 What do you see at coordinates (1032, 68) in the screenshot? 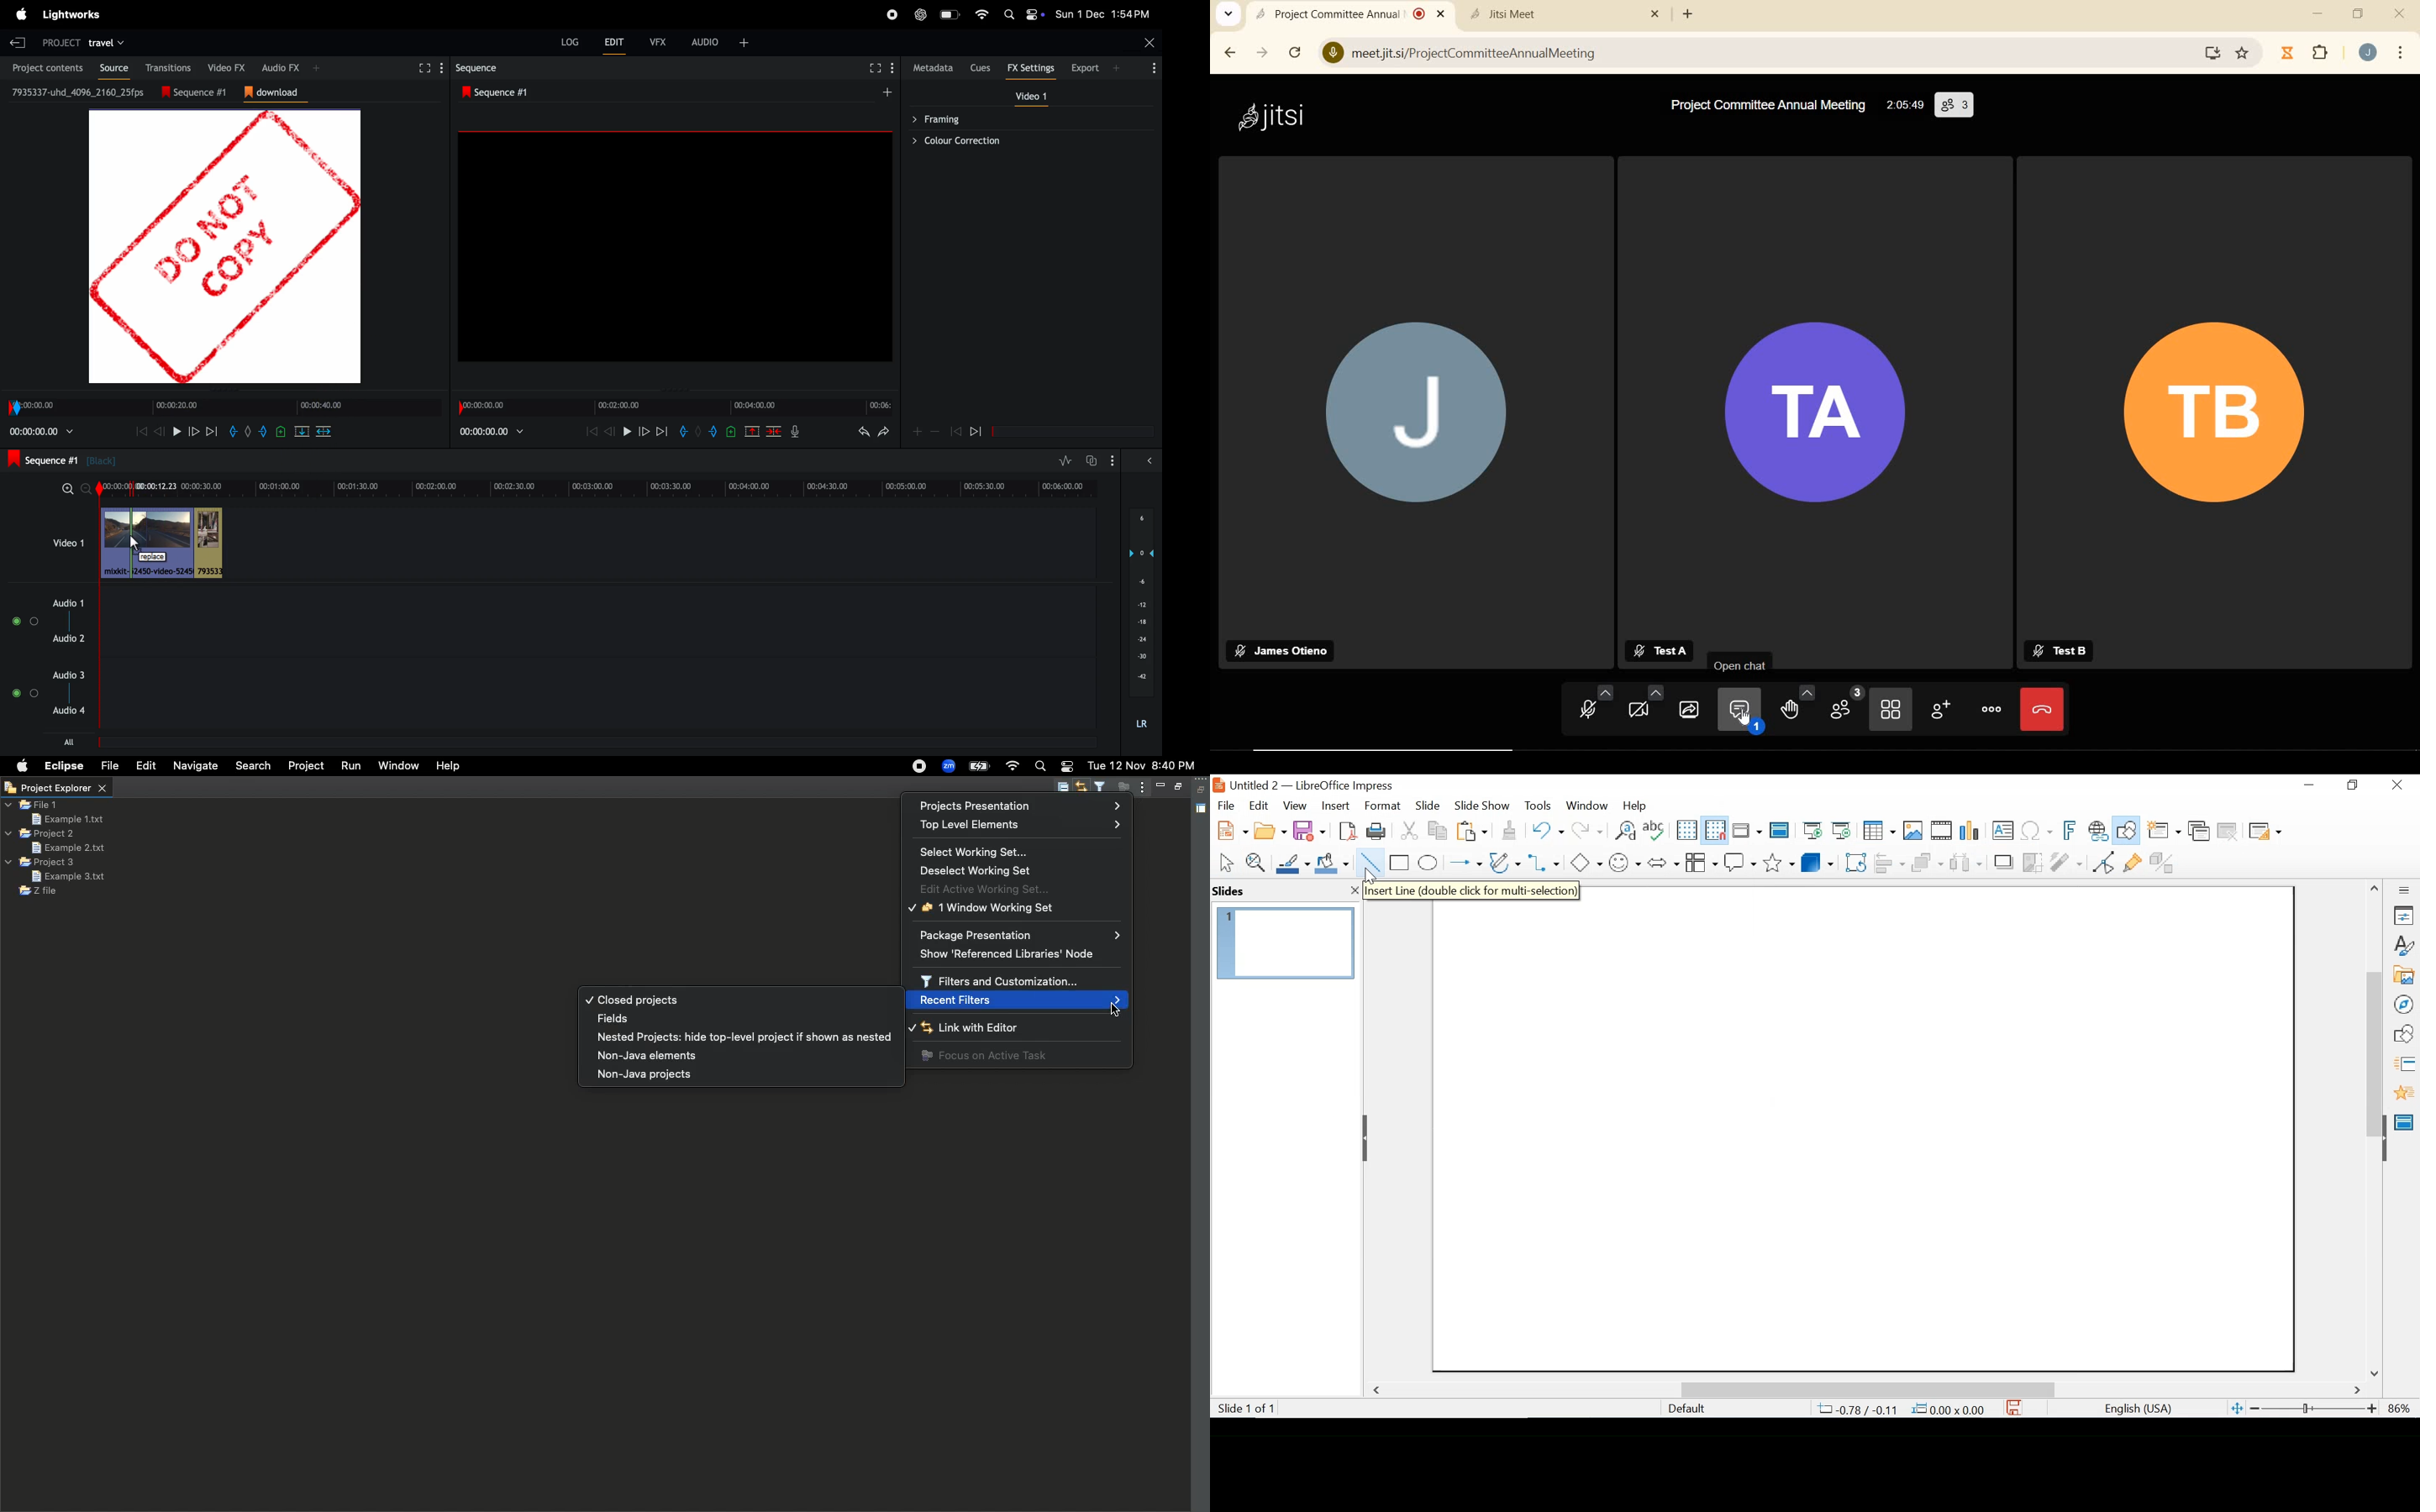
I see `Fx setting` at bounding box center [1032, 68].